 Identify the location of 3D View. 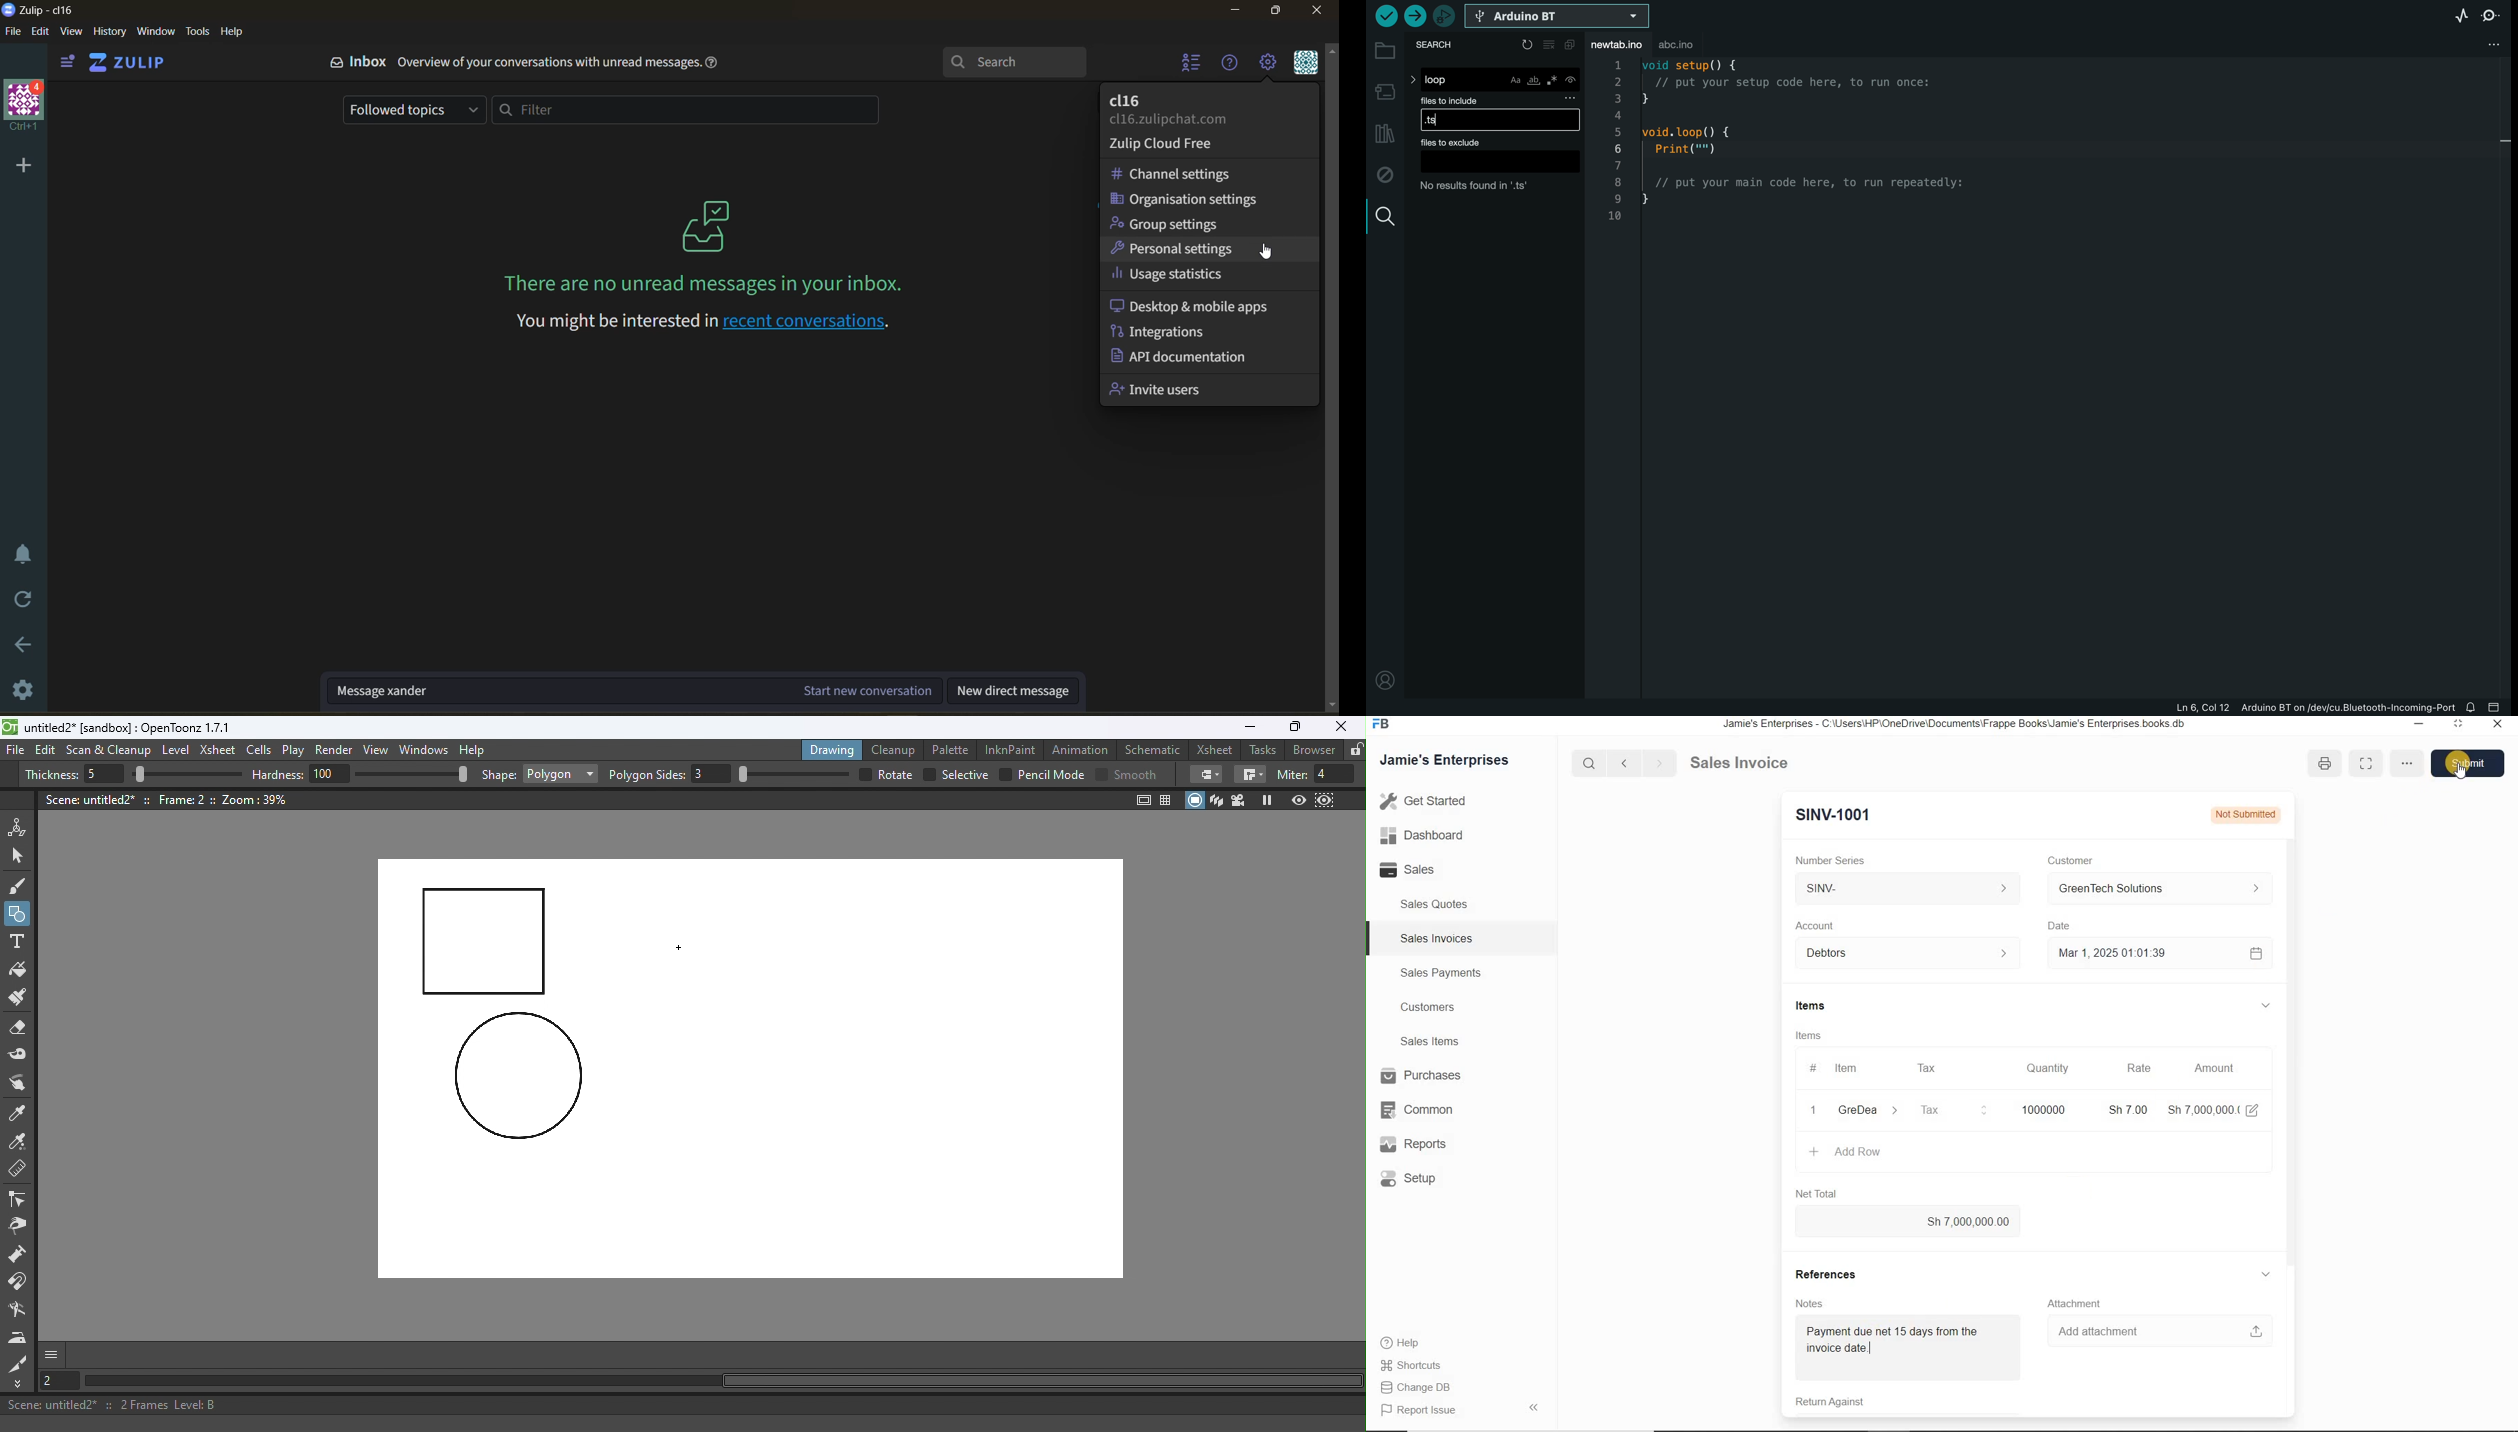
(1218, 800).